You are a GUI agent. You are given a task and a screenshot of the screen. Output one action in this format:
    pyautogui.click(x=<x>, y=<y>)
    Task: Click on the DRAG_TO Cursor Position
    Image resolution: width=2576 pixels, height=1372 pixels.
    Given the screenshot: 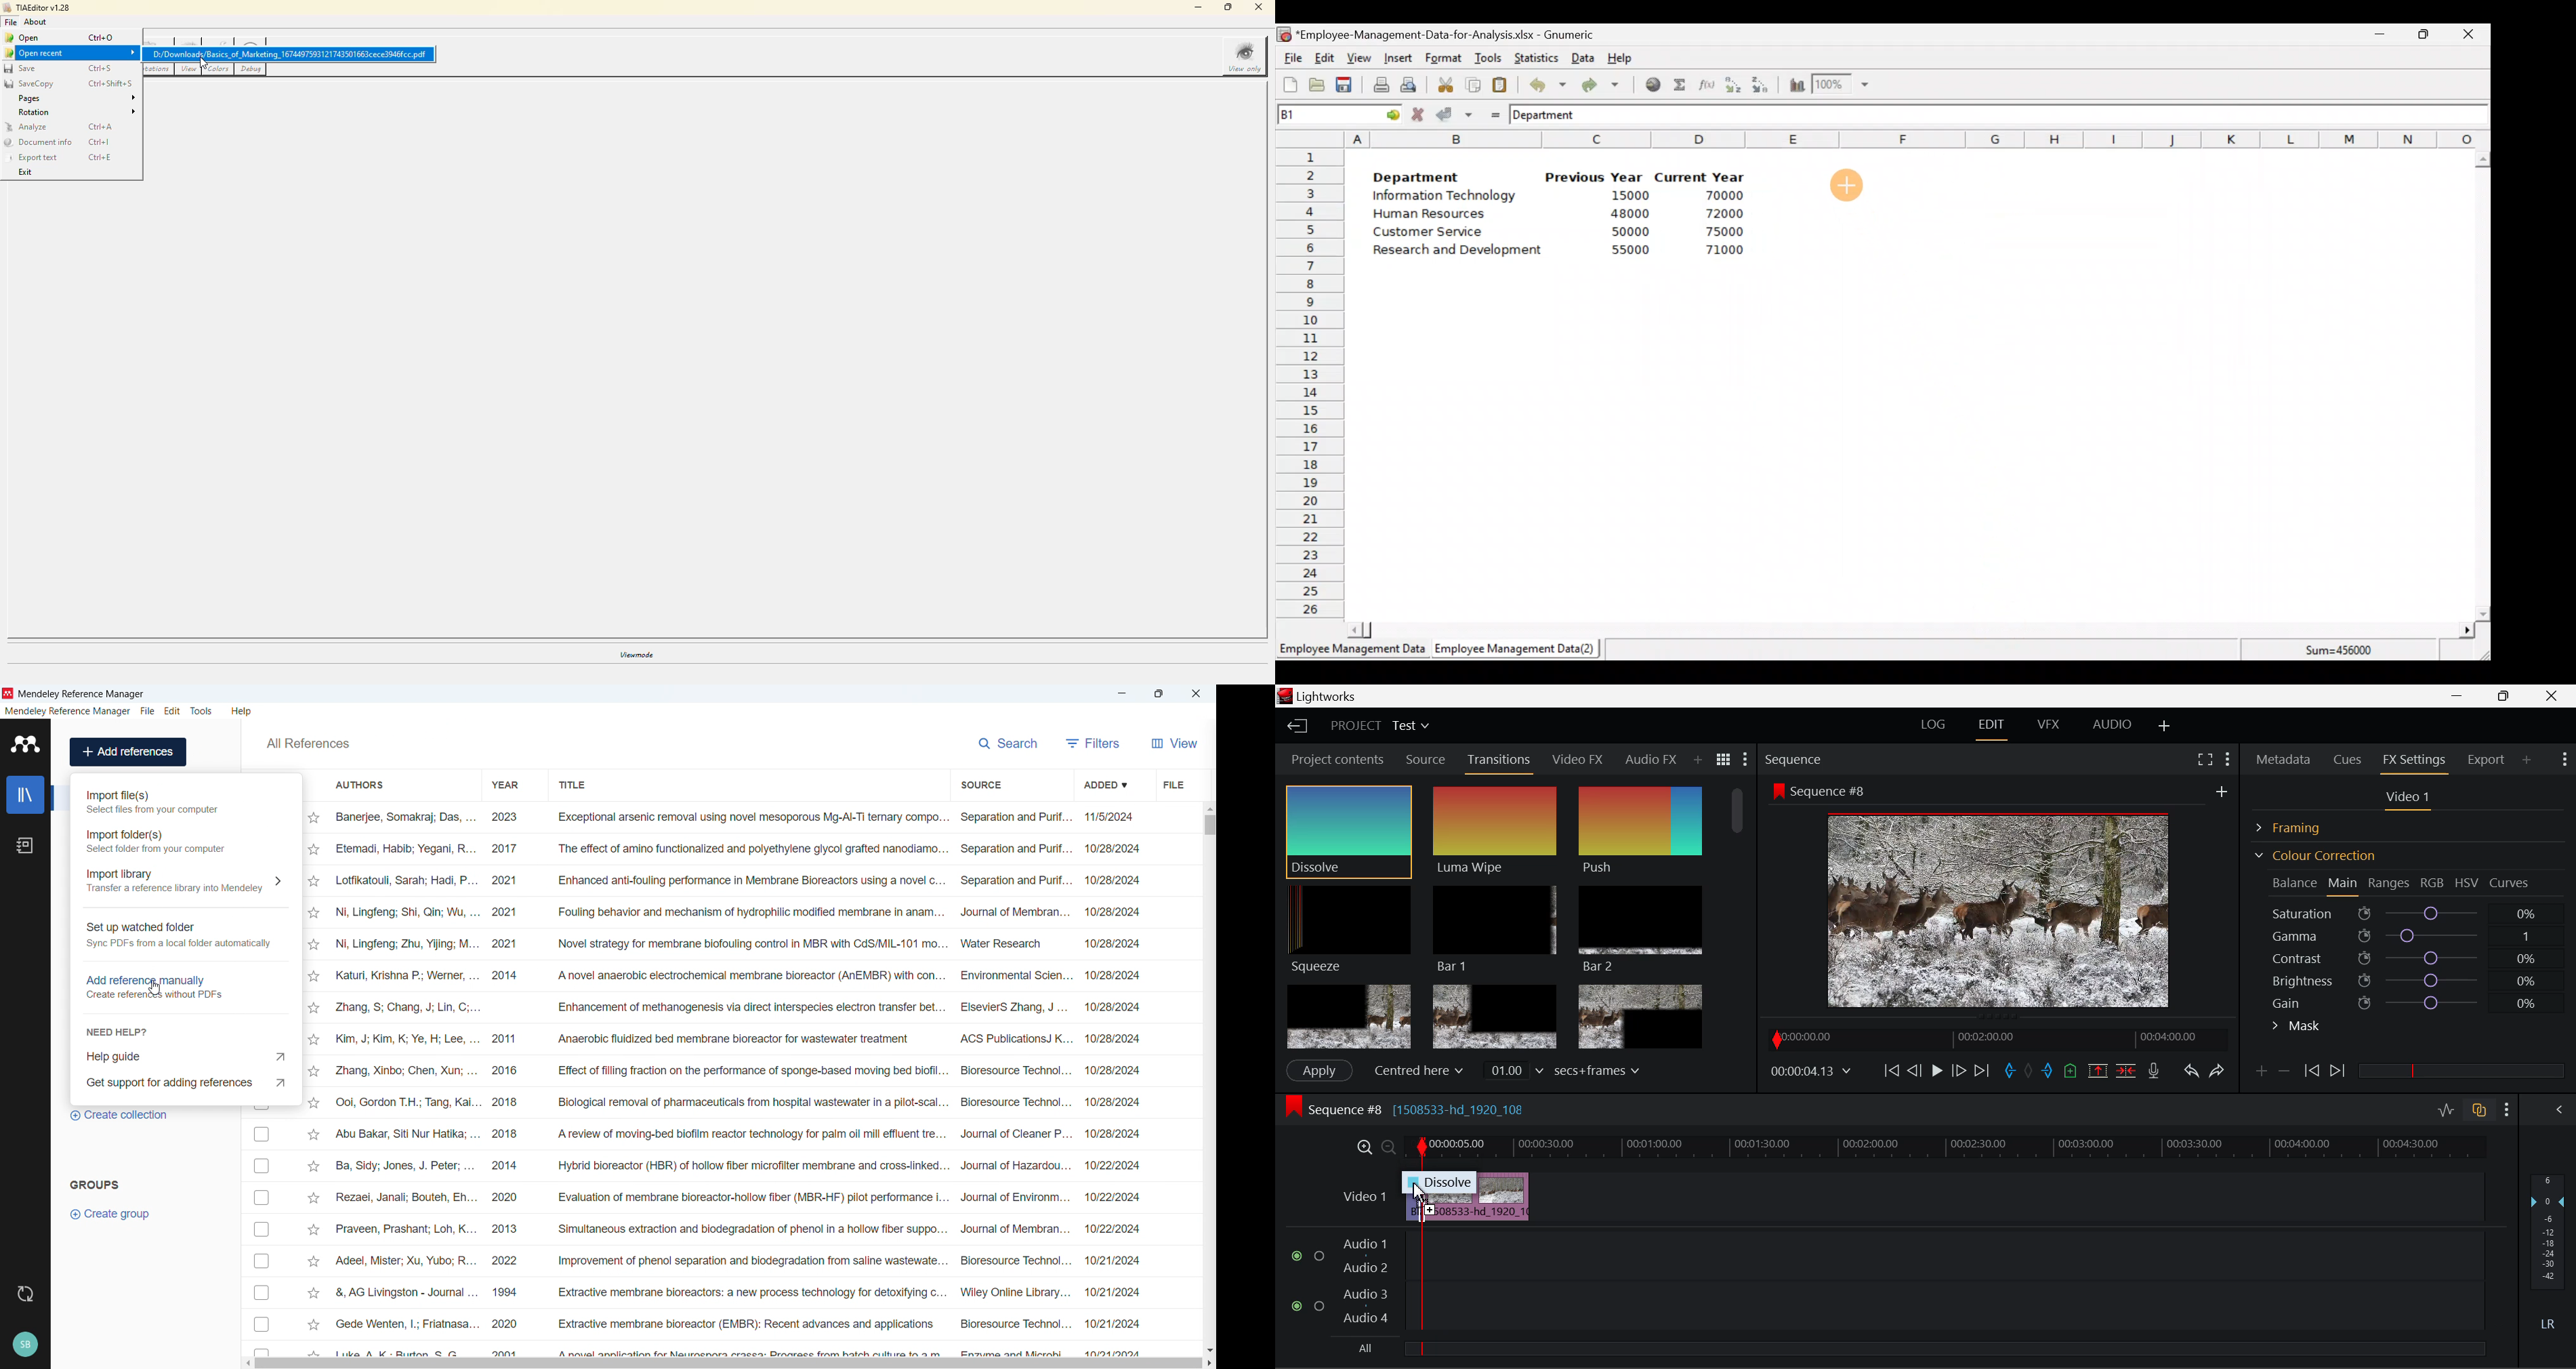 What is the action you would take?
    pyautogui.click(x=1420, y=1193)
    